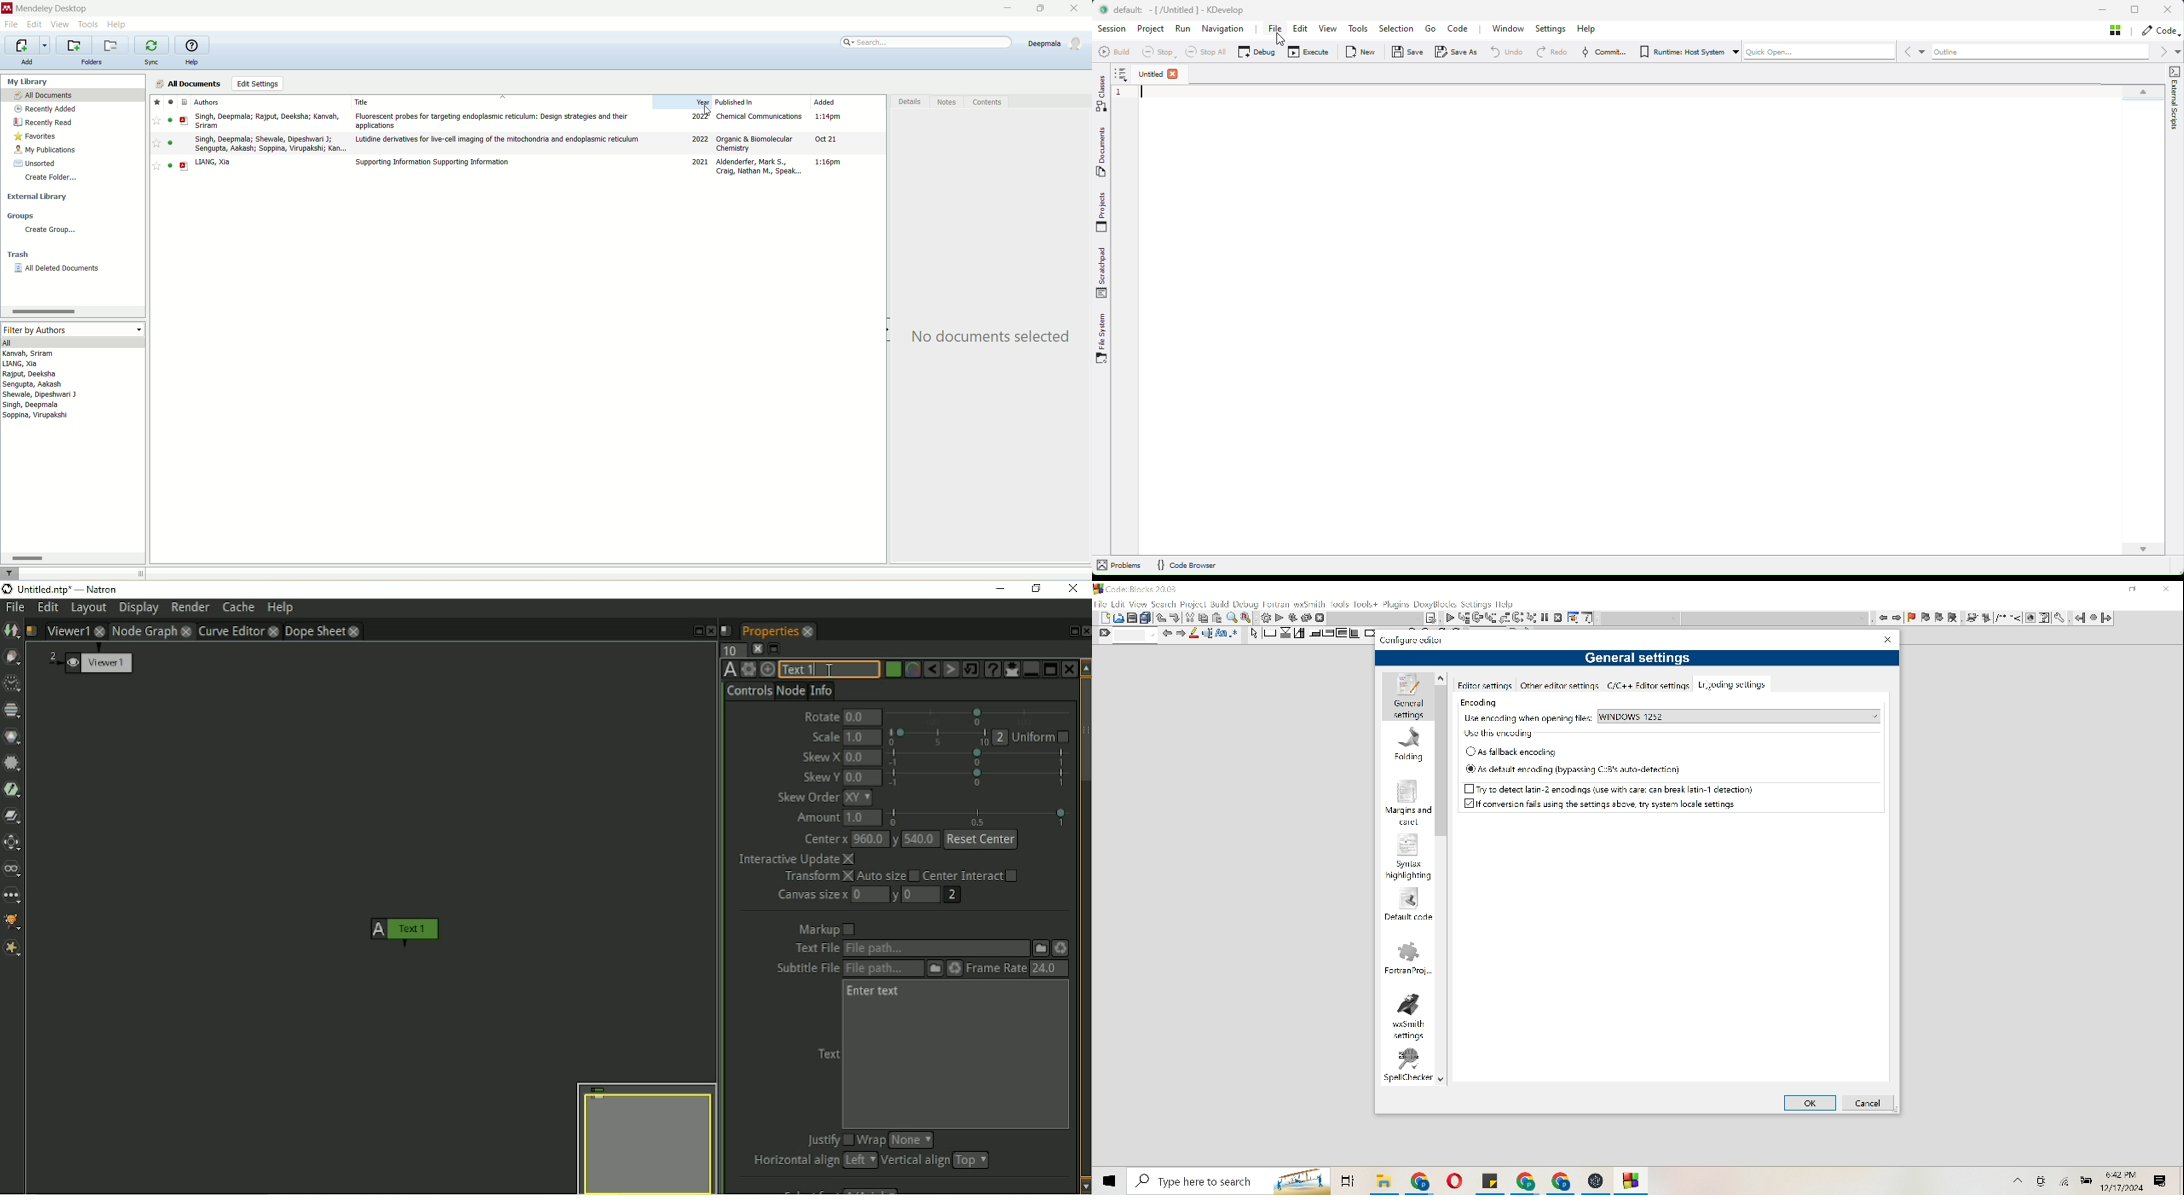  I want to click on Cancel, so click(1321, 618).